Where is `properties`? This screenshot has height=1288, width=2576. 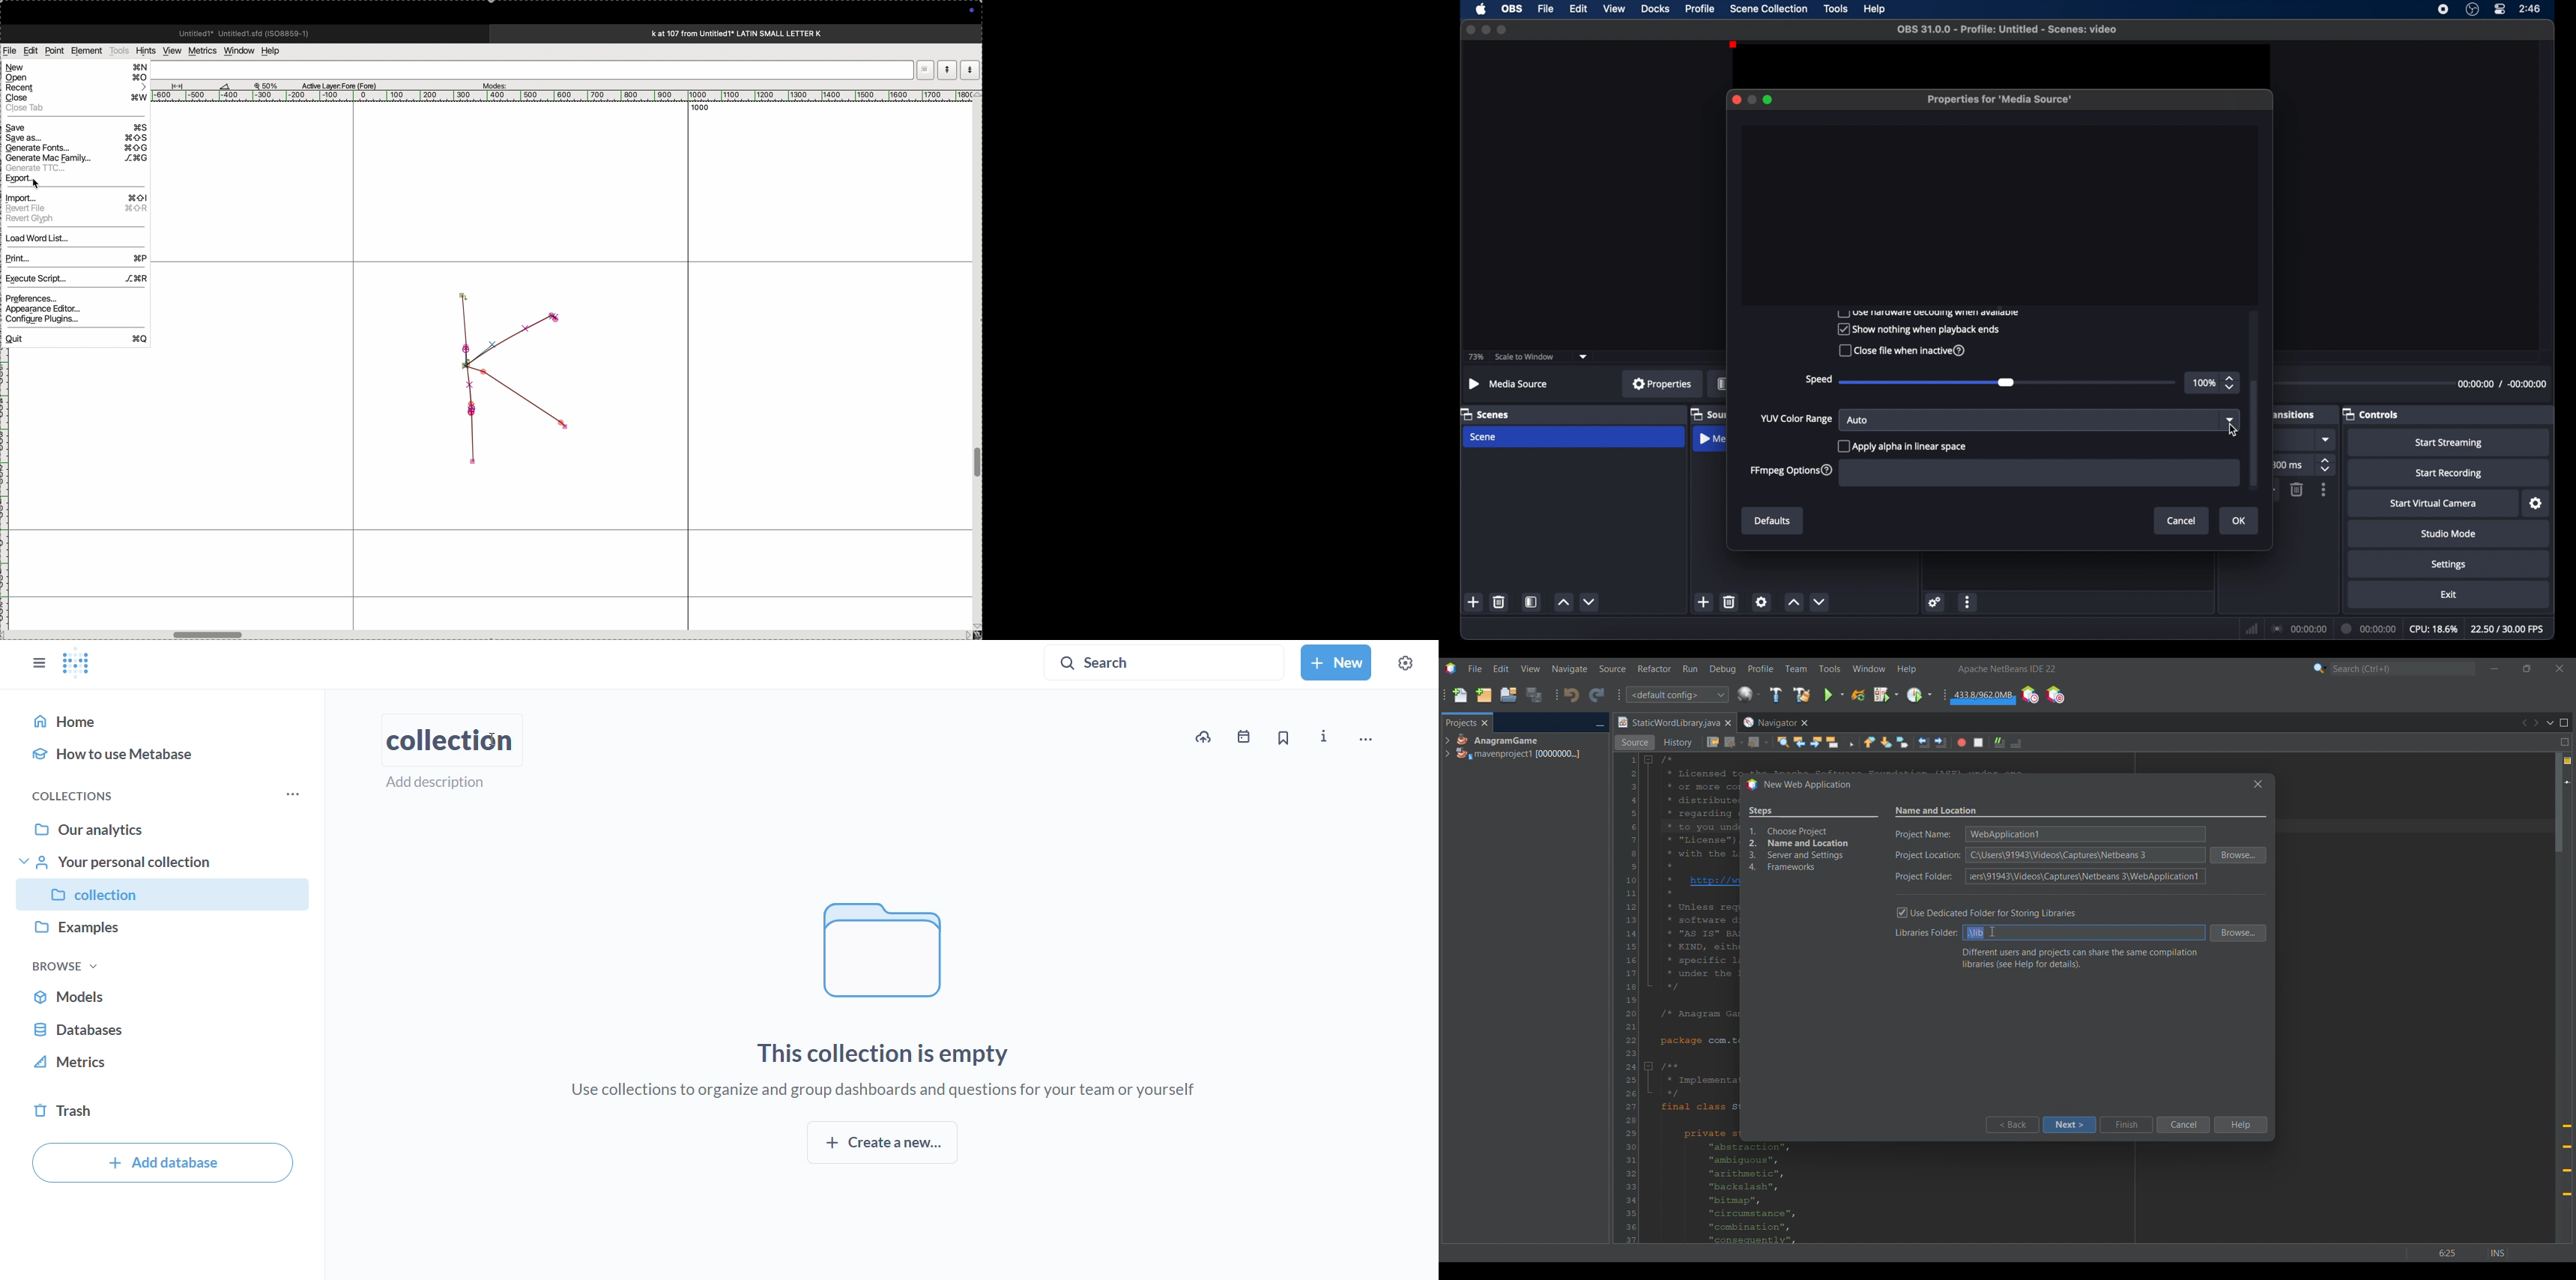 properties is located at coordinates (1662, 383).